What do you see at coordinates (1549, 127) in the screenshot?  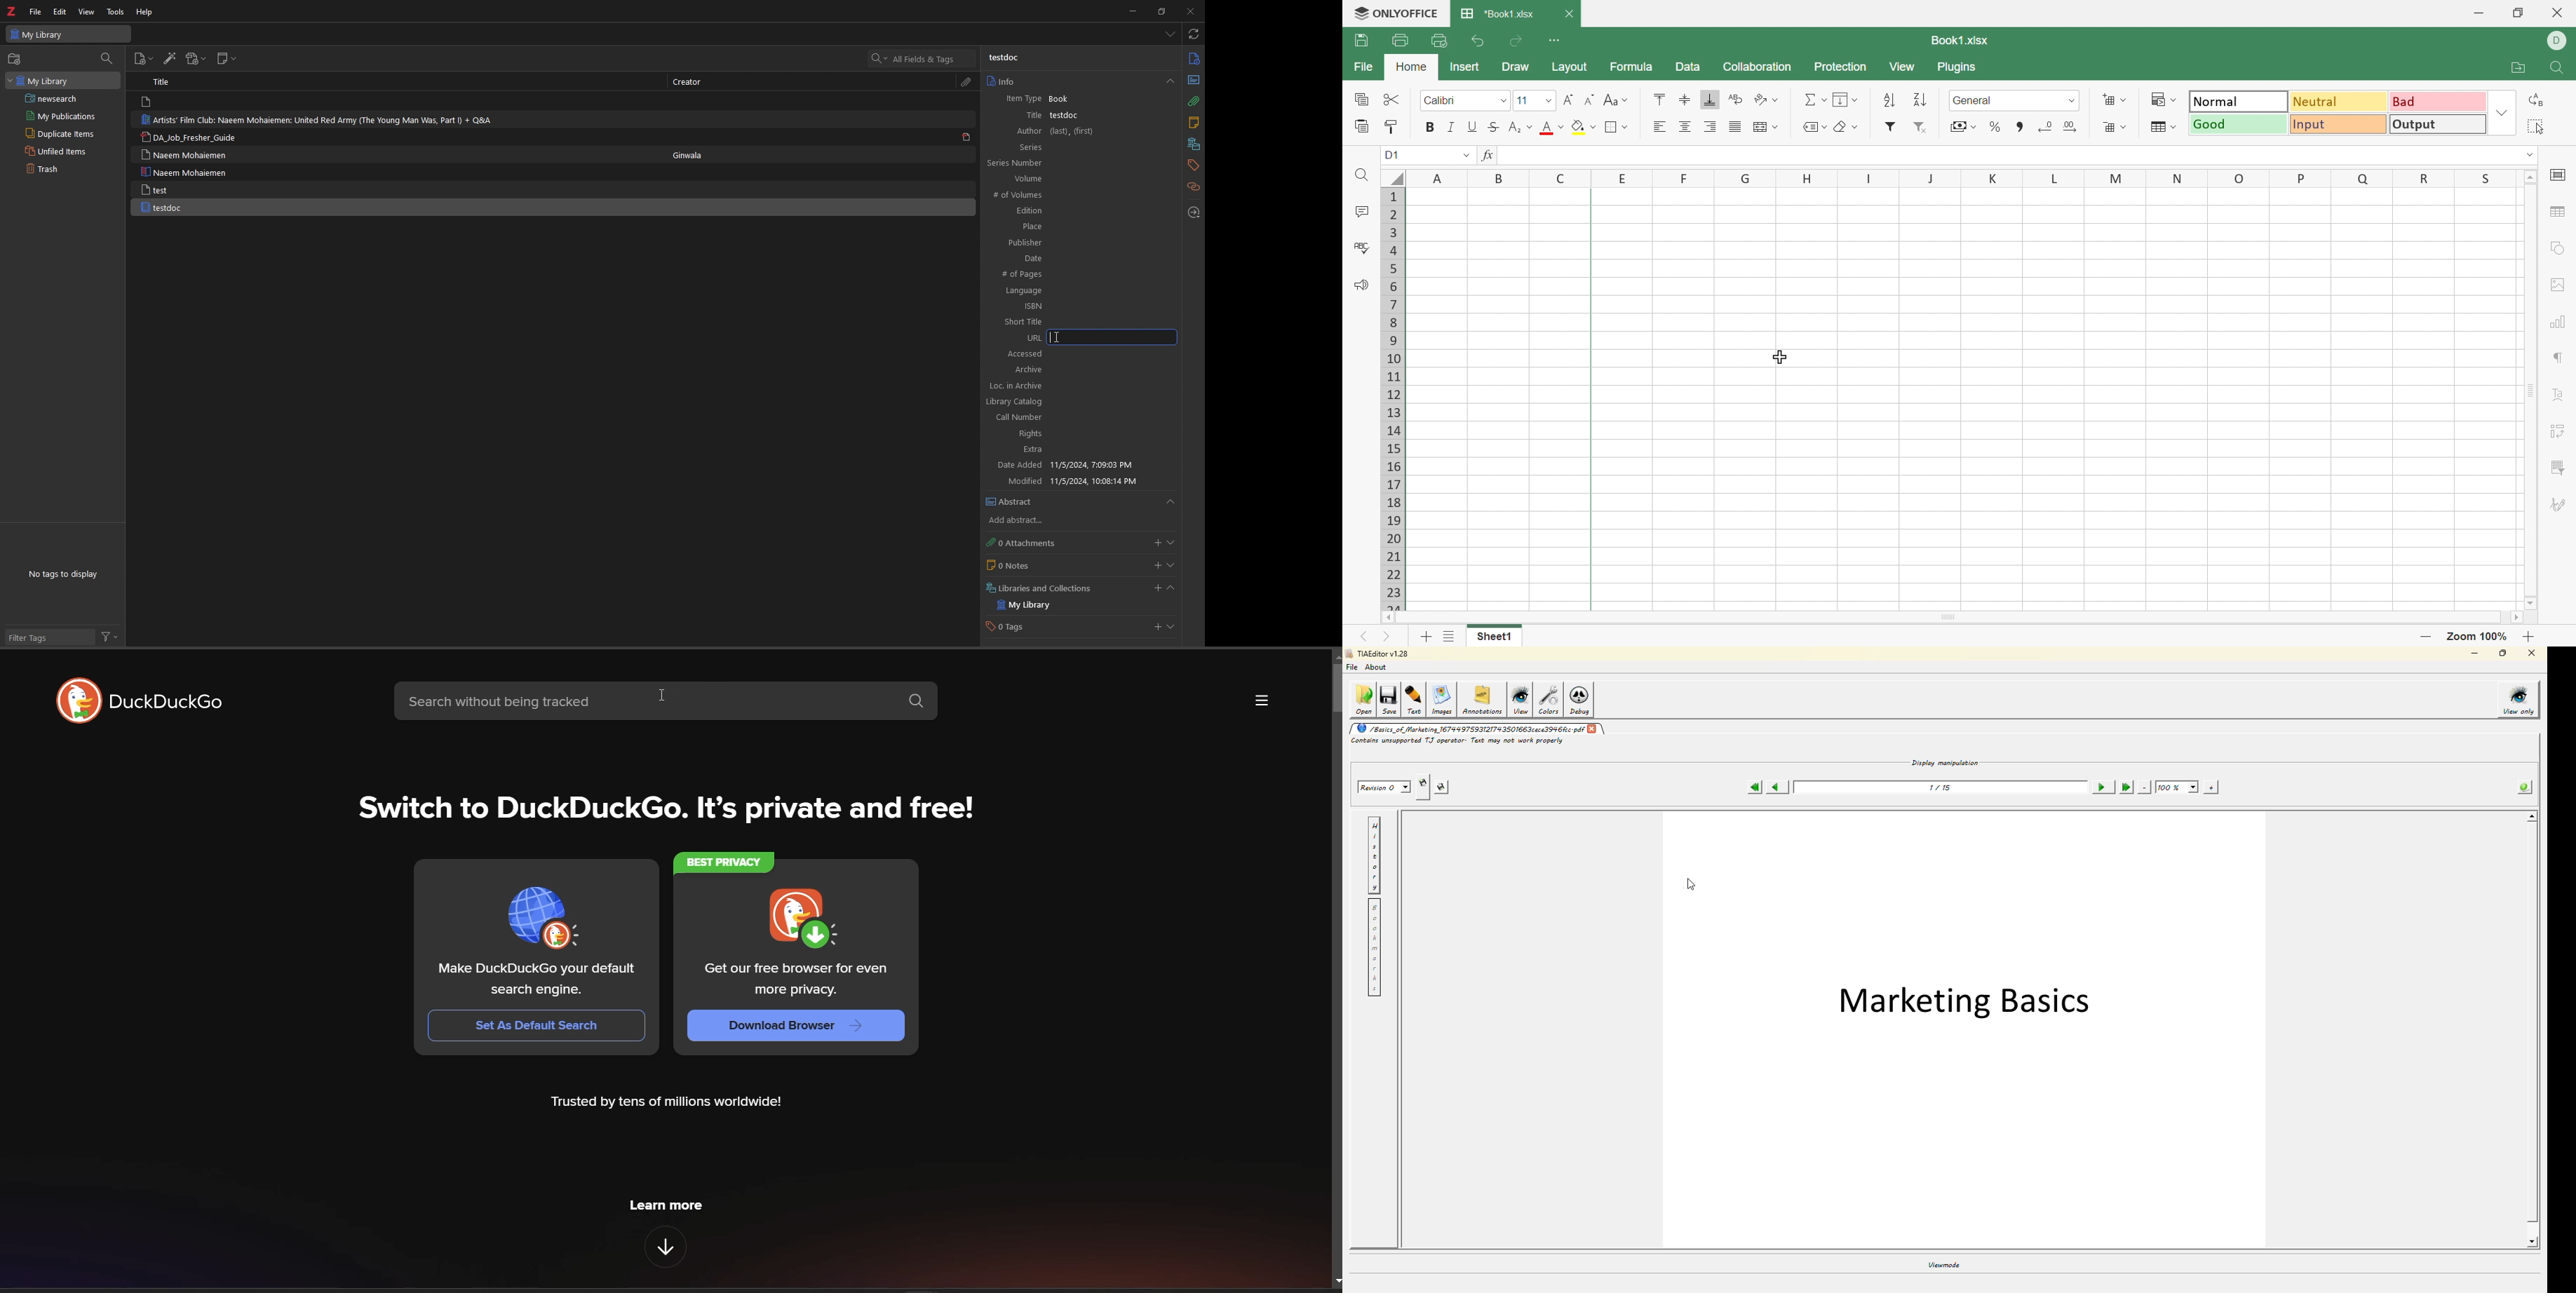 I see `Font color` at bounding box center [1549, 127].